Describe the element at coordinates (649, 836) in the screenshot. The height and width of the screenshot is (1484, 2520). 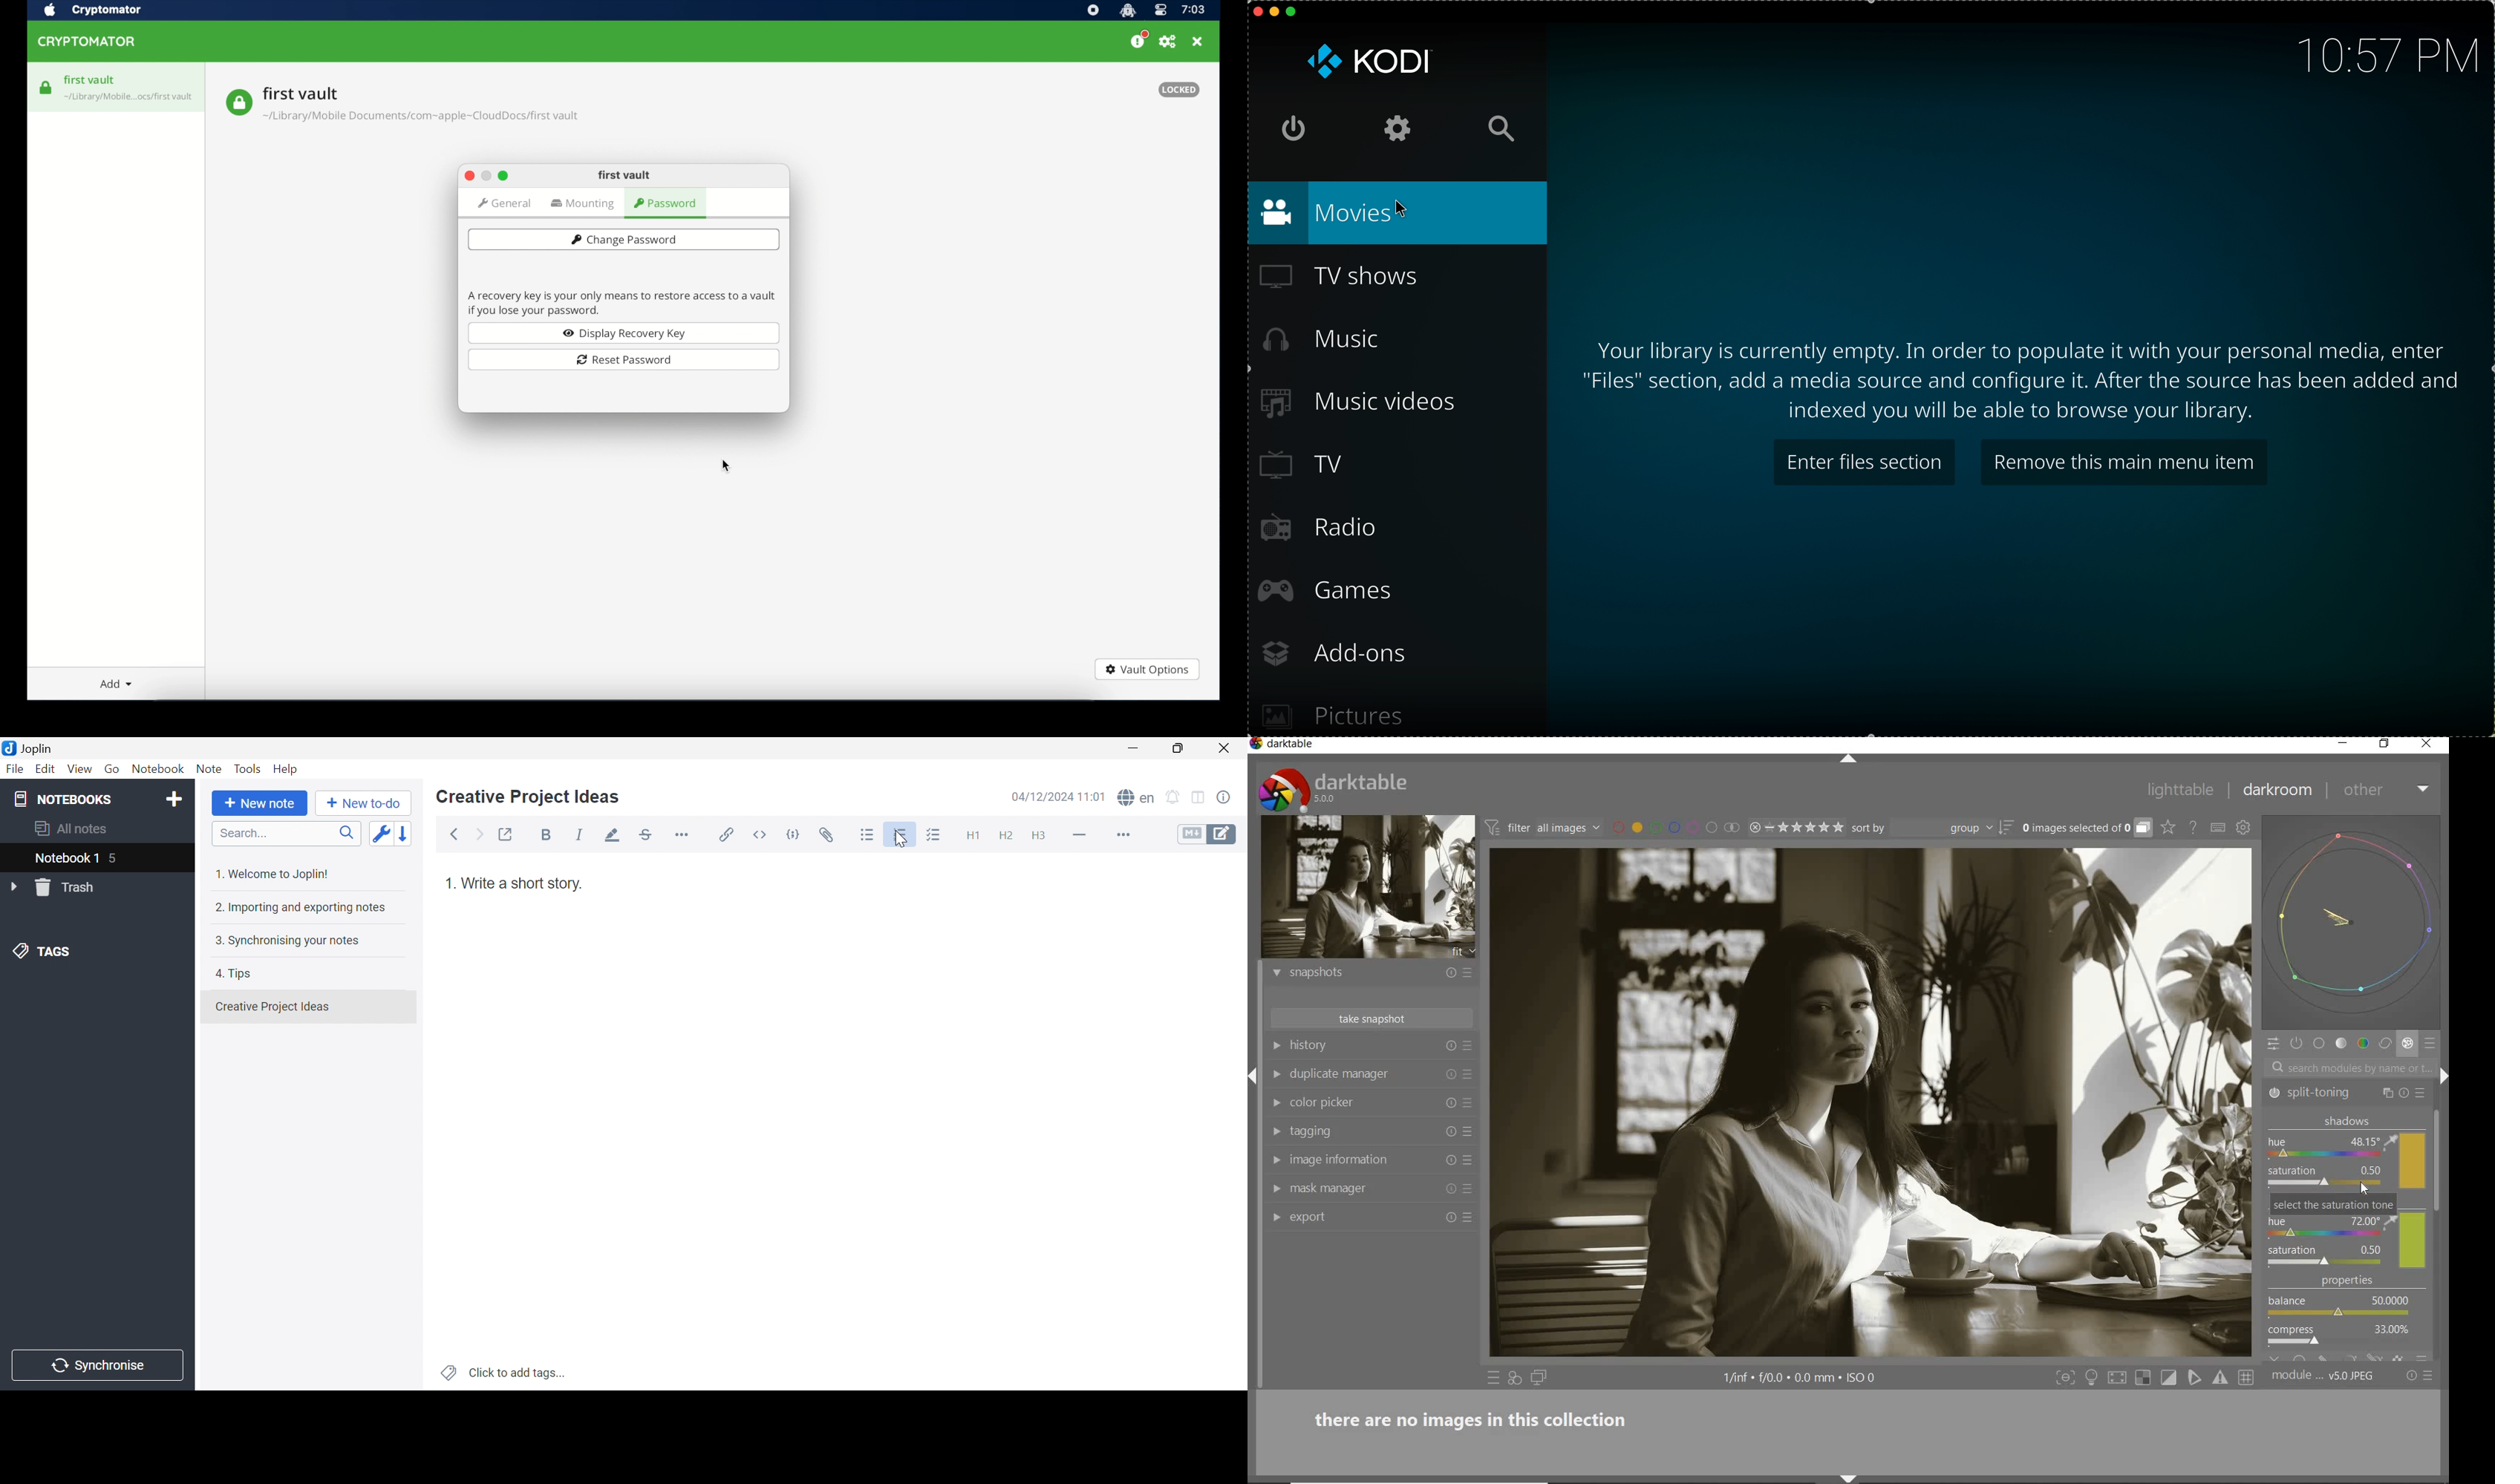
I see `Strikethrough` at that location.